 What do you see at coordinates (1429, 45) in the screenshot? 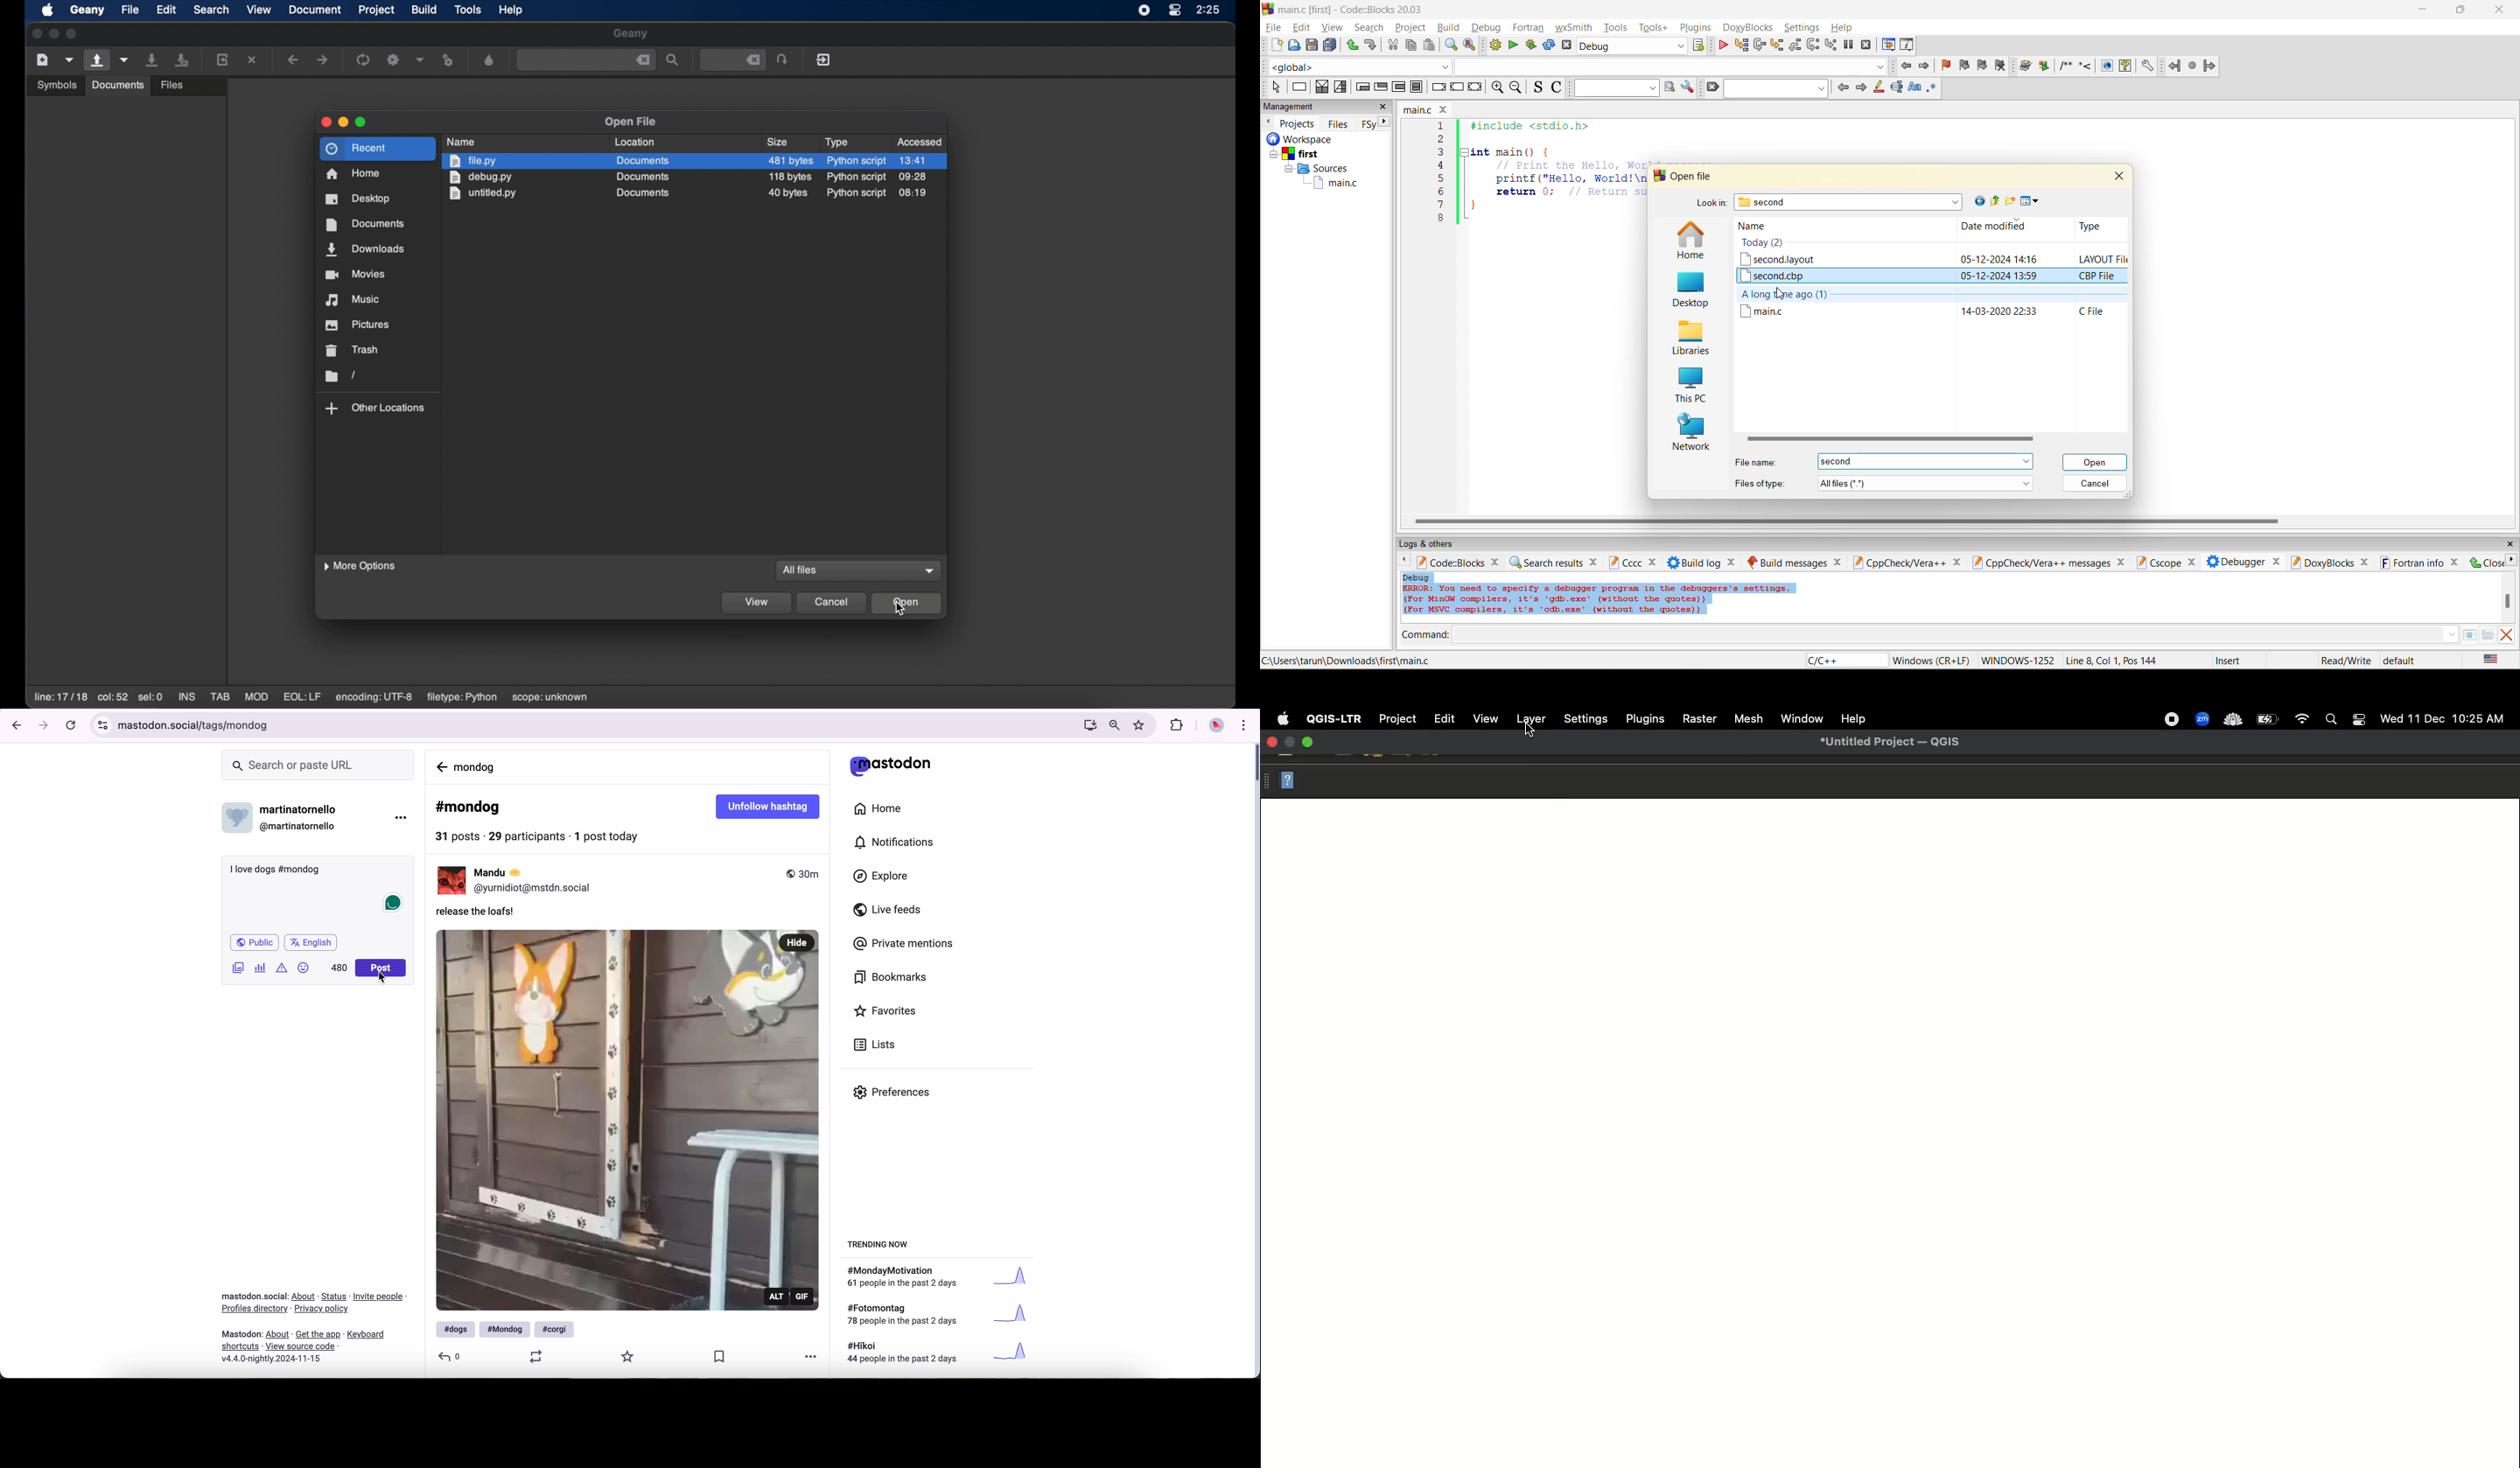
I see `paste` at bounding box center [1429, 45].